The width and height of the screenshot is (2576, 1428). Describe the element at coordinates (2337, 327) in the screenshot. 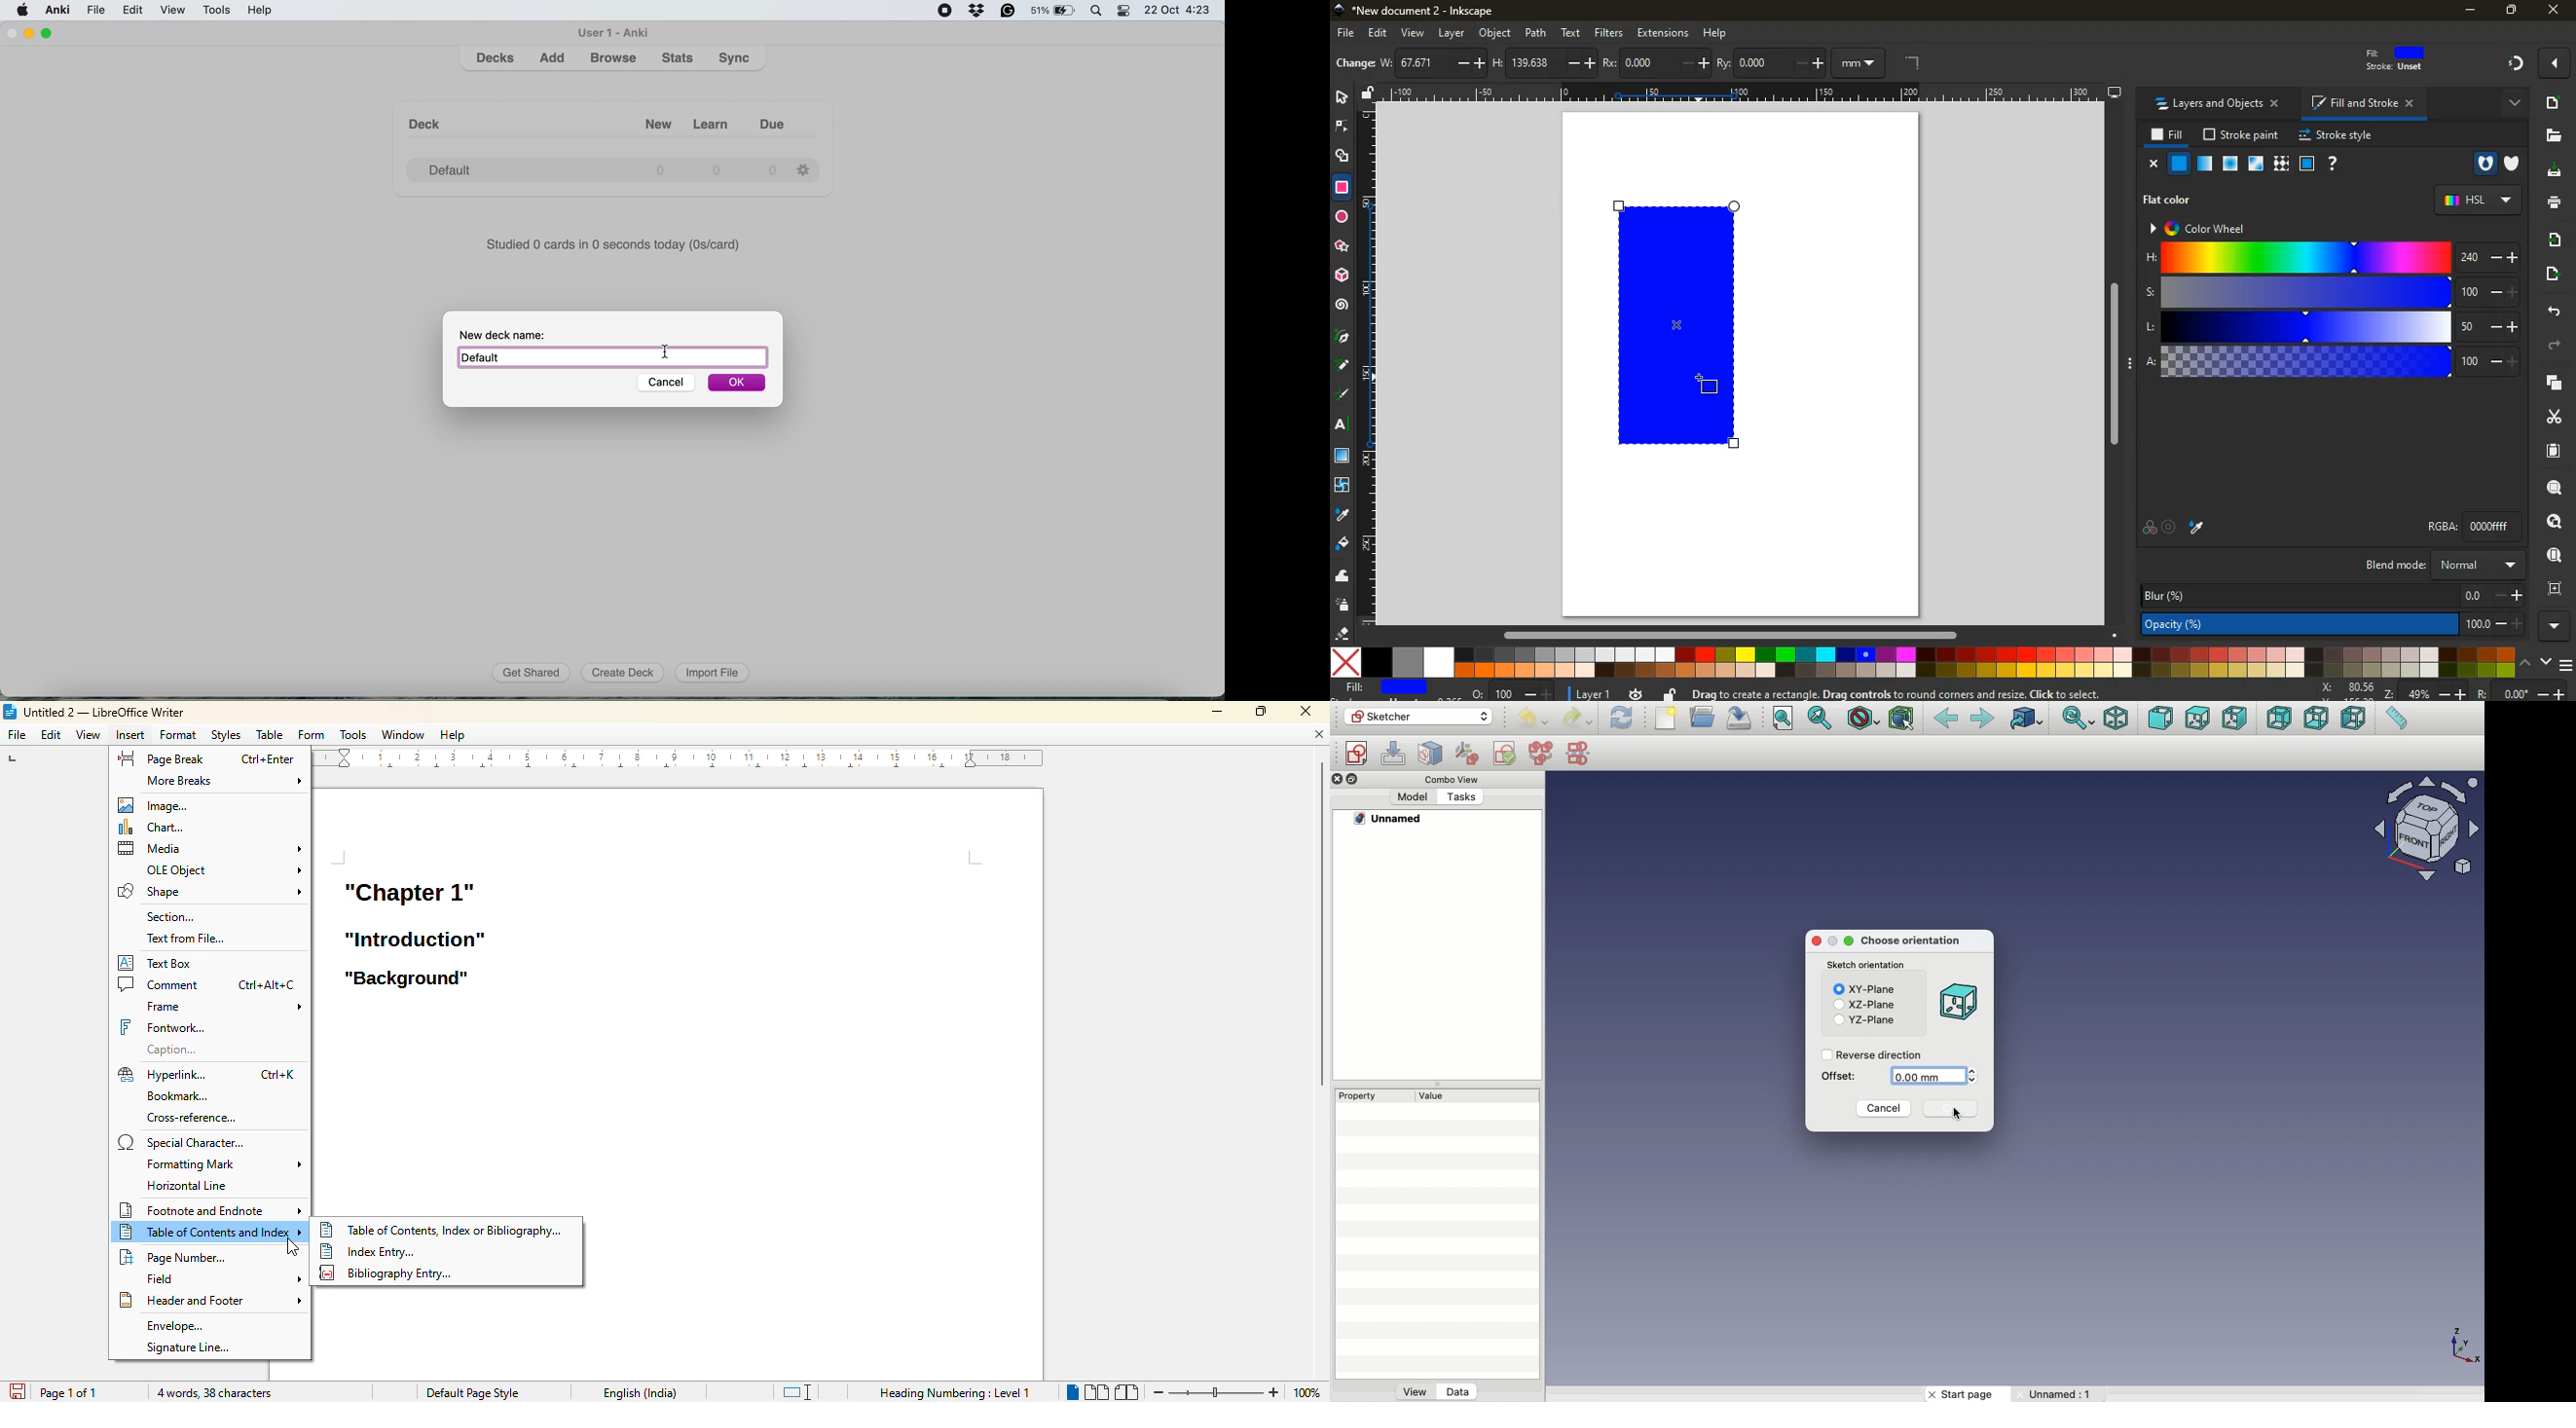

I see `l` at that location.